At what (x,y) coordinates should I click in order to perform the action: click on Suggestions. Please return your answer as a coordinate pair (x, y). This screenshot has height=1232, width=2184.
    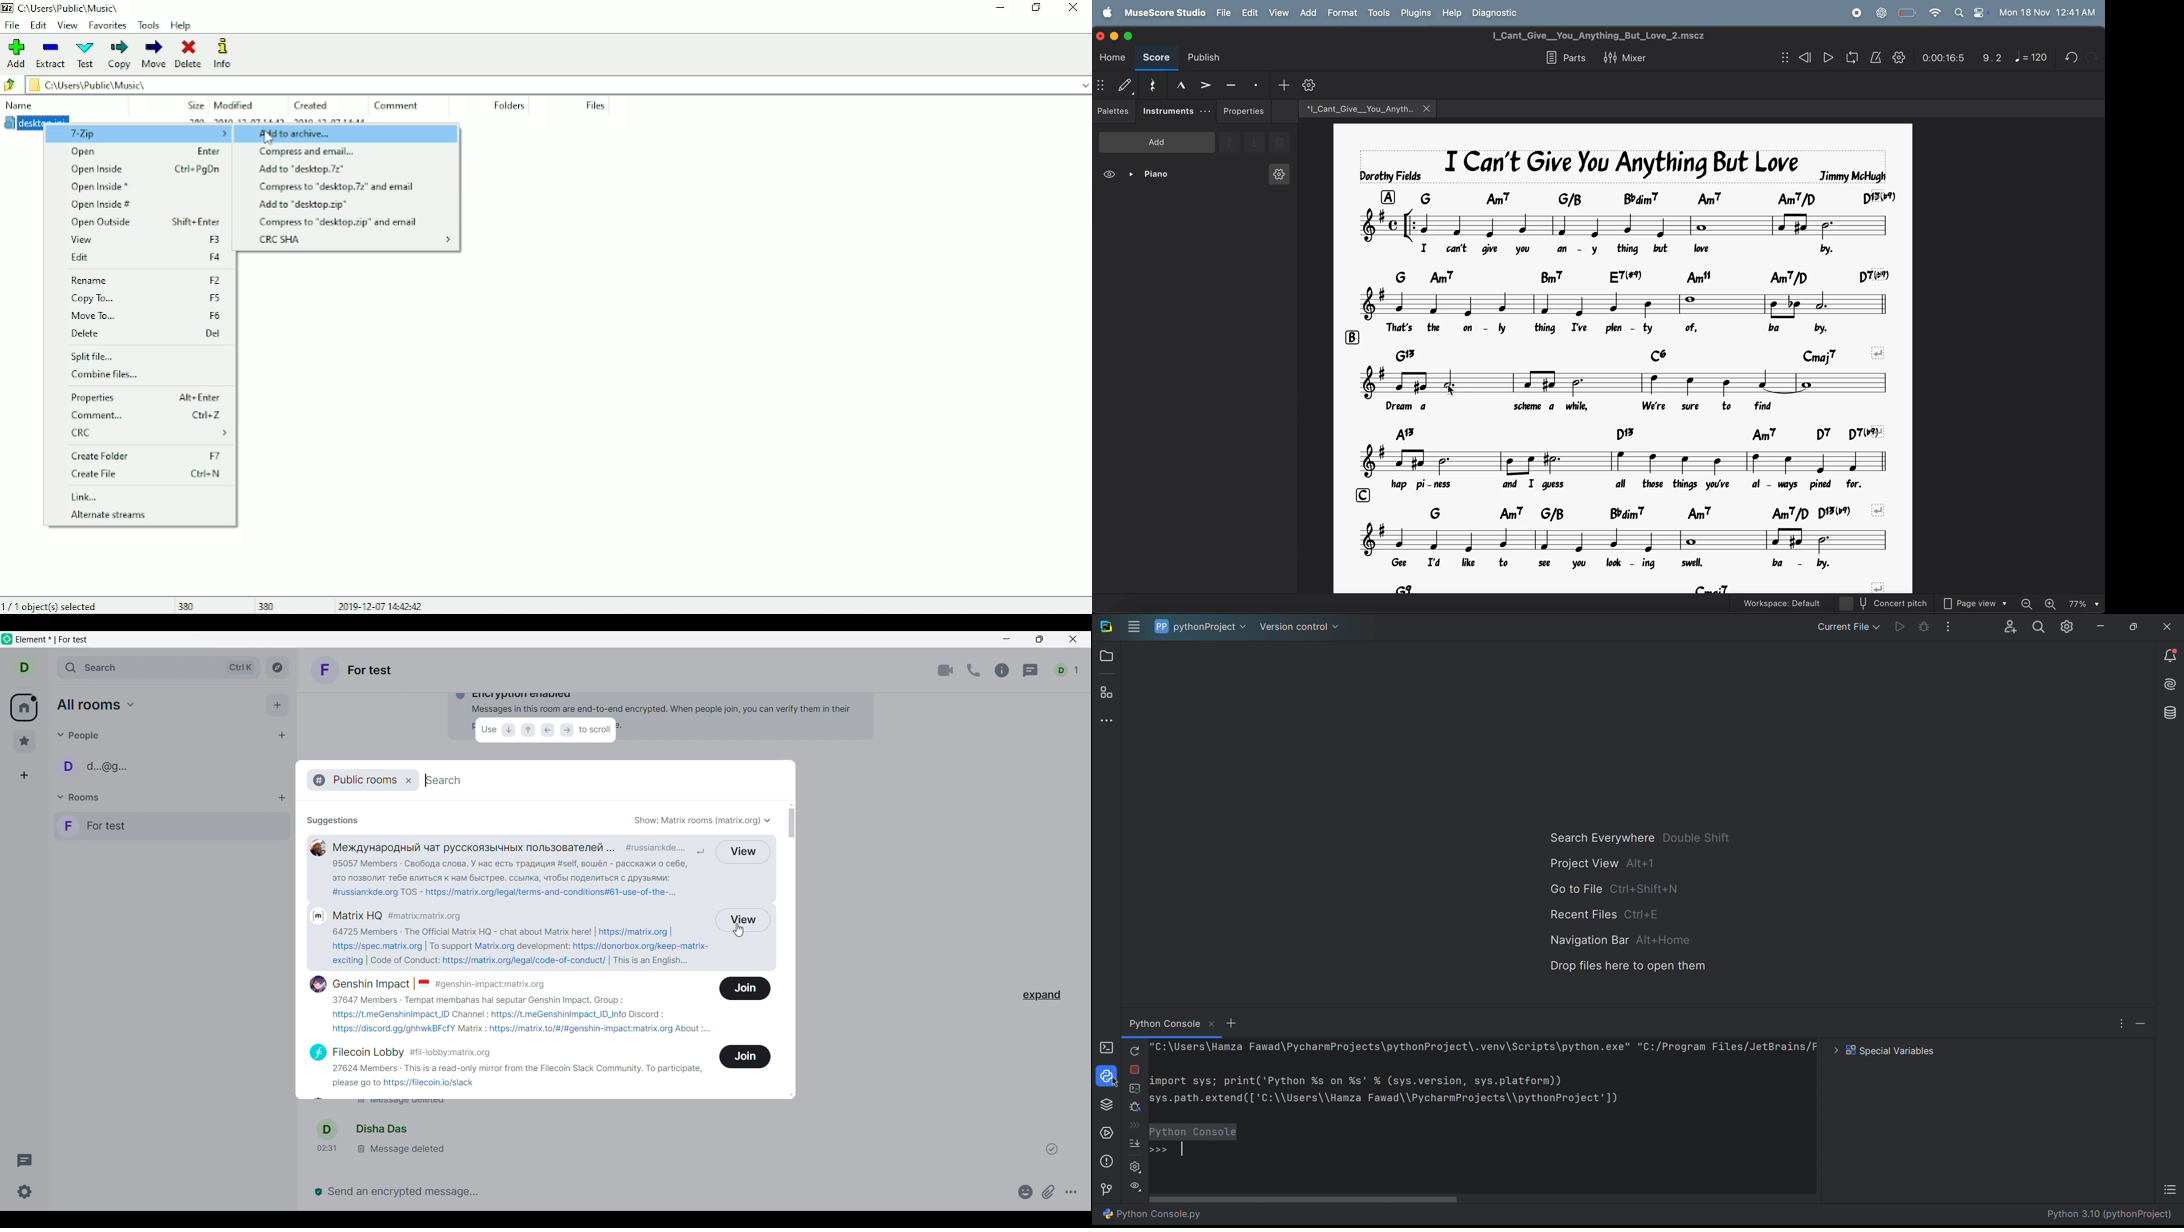
    Looking at the image, I should click on (332, 818).